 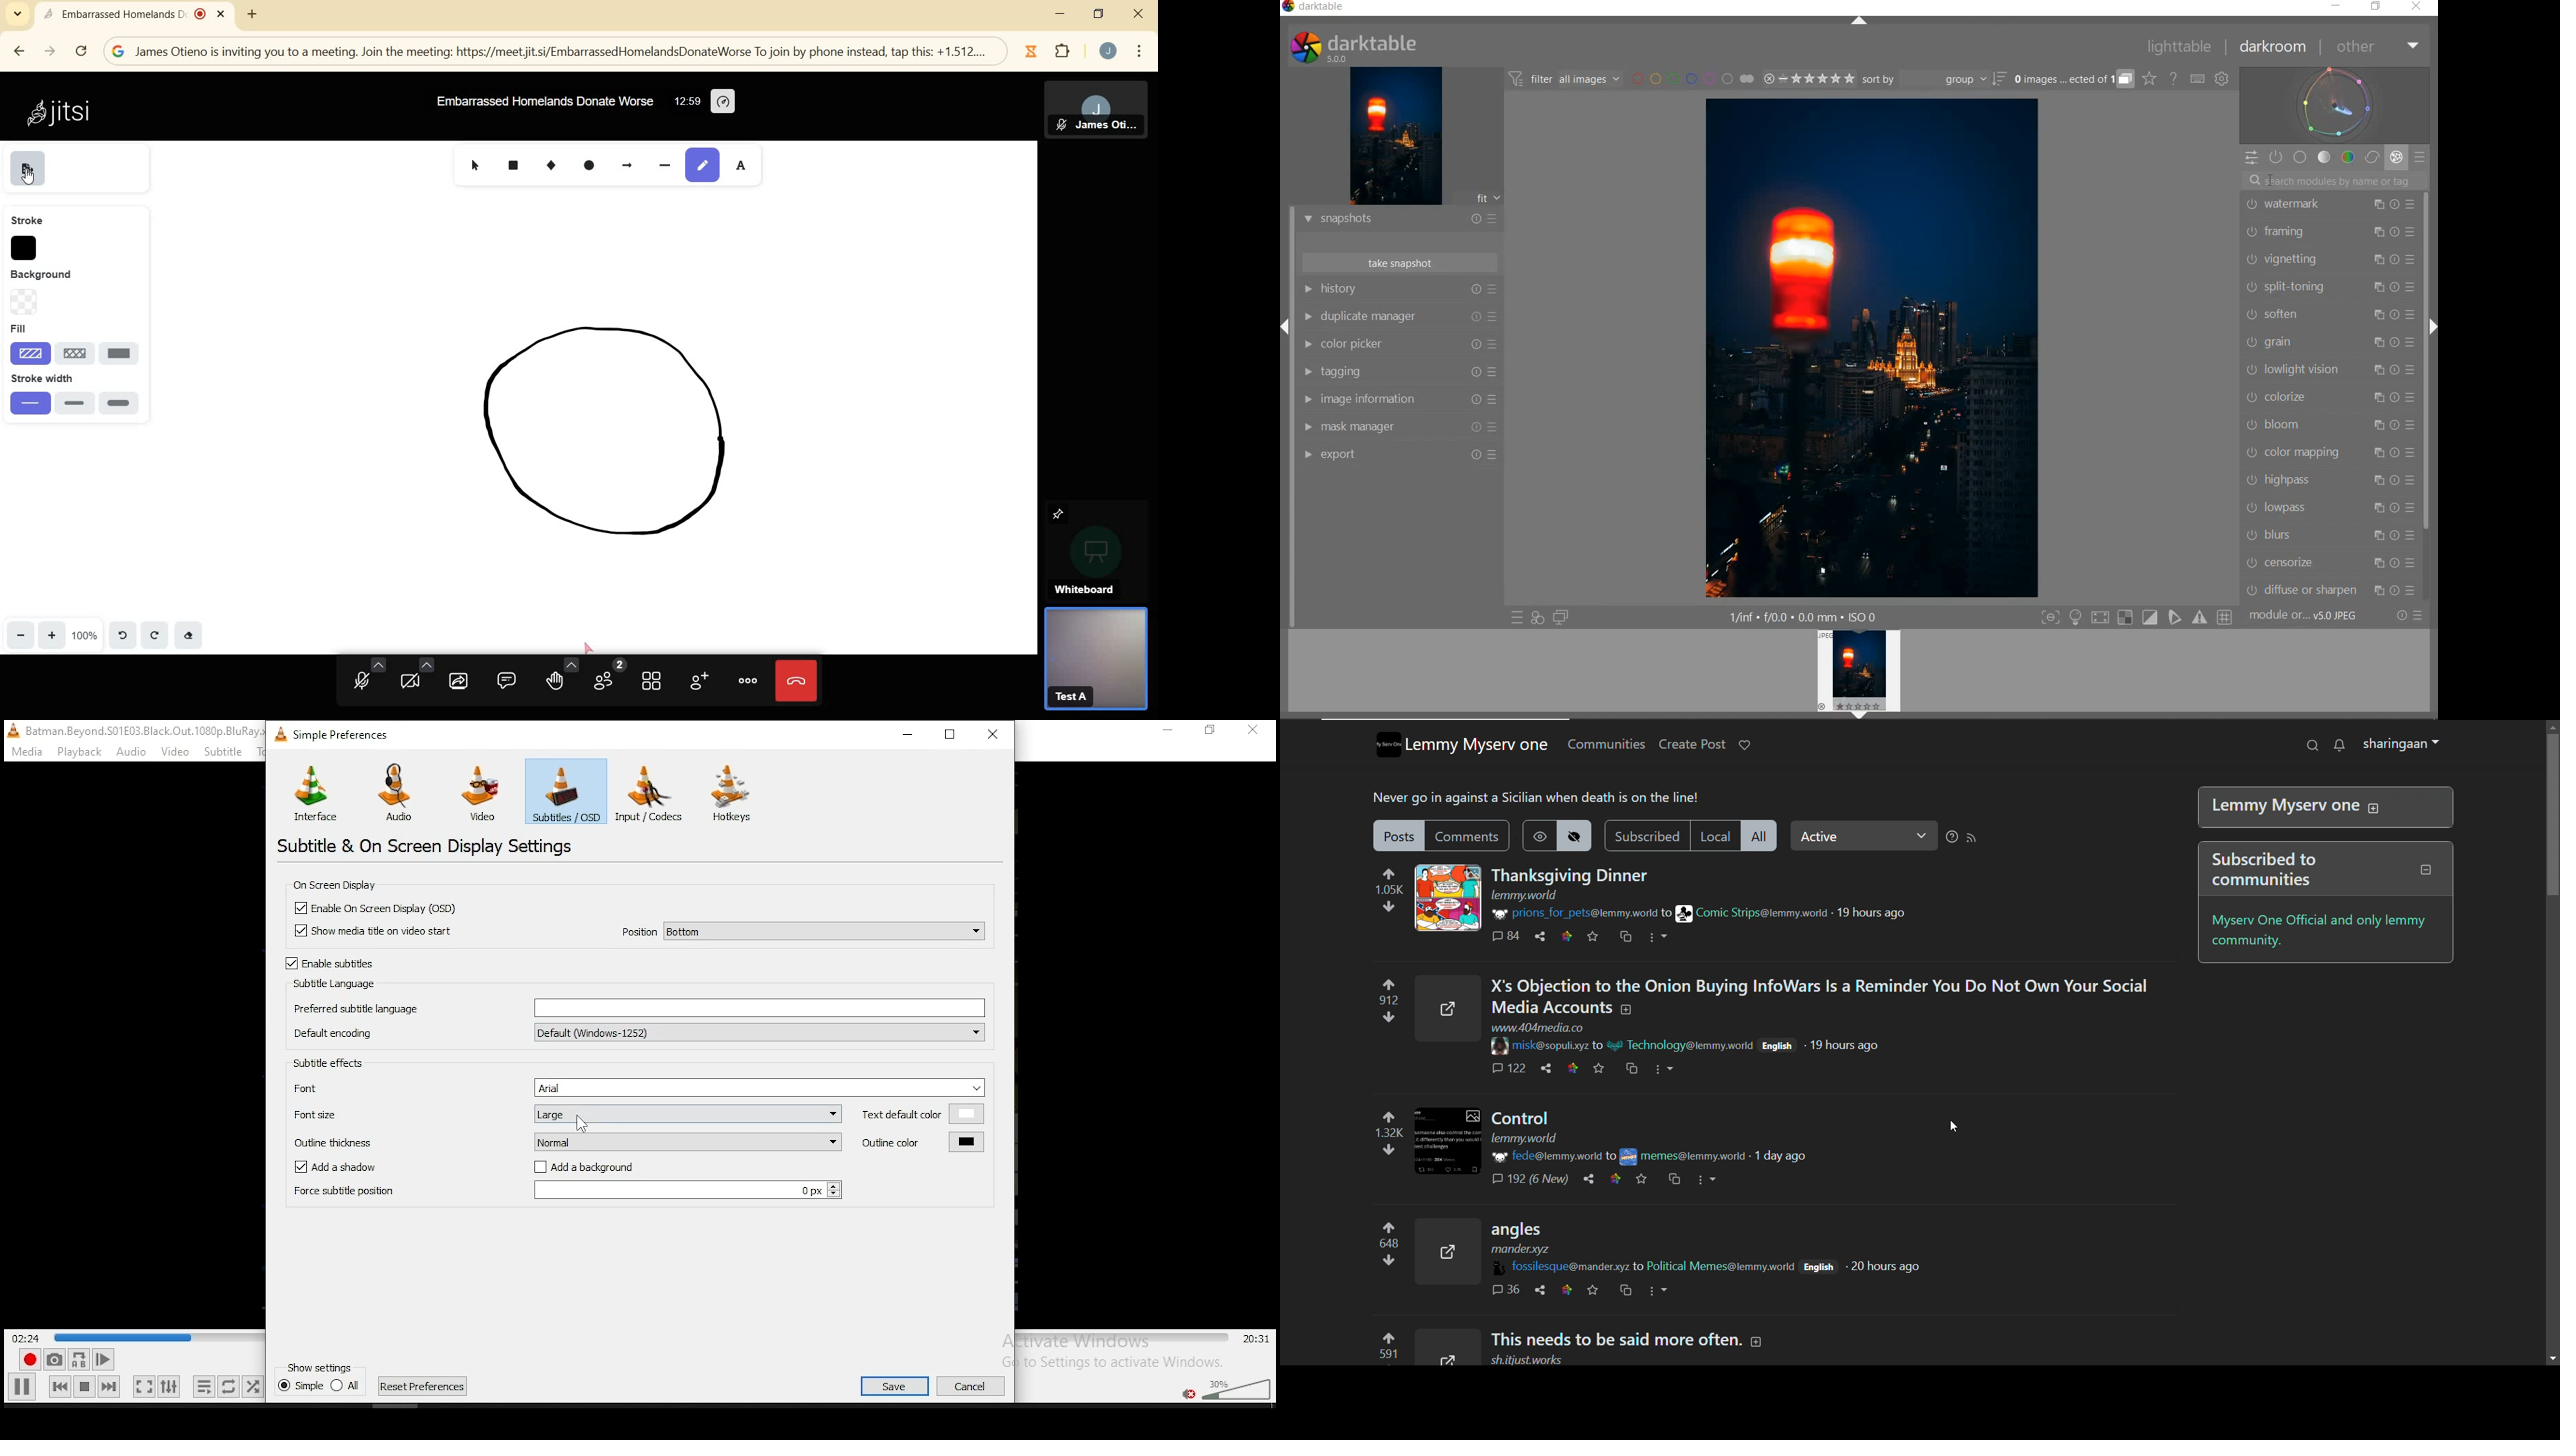 I want to click on checkbox: show media title on video start, so click(x=374, y=931).